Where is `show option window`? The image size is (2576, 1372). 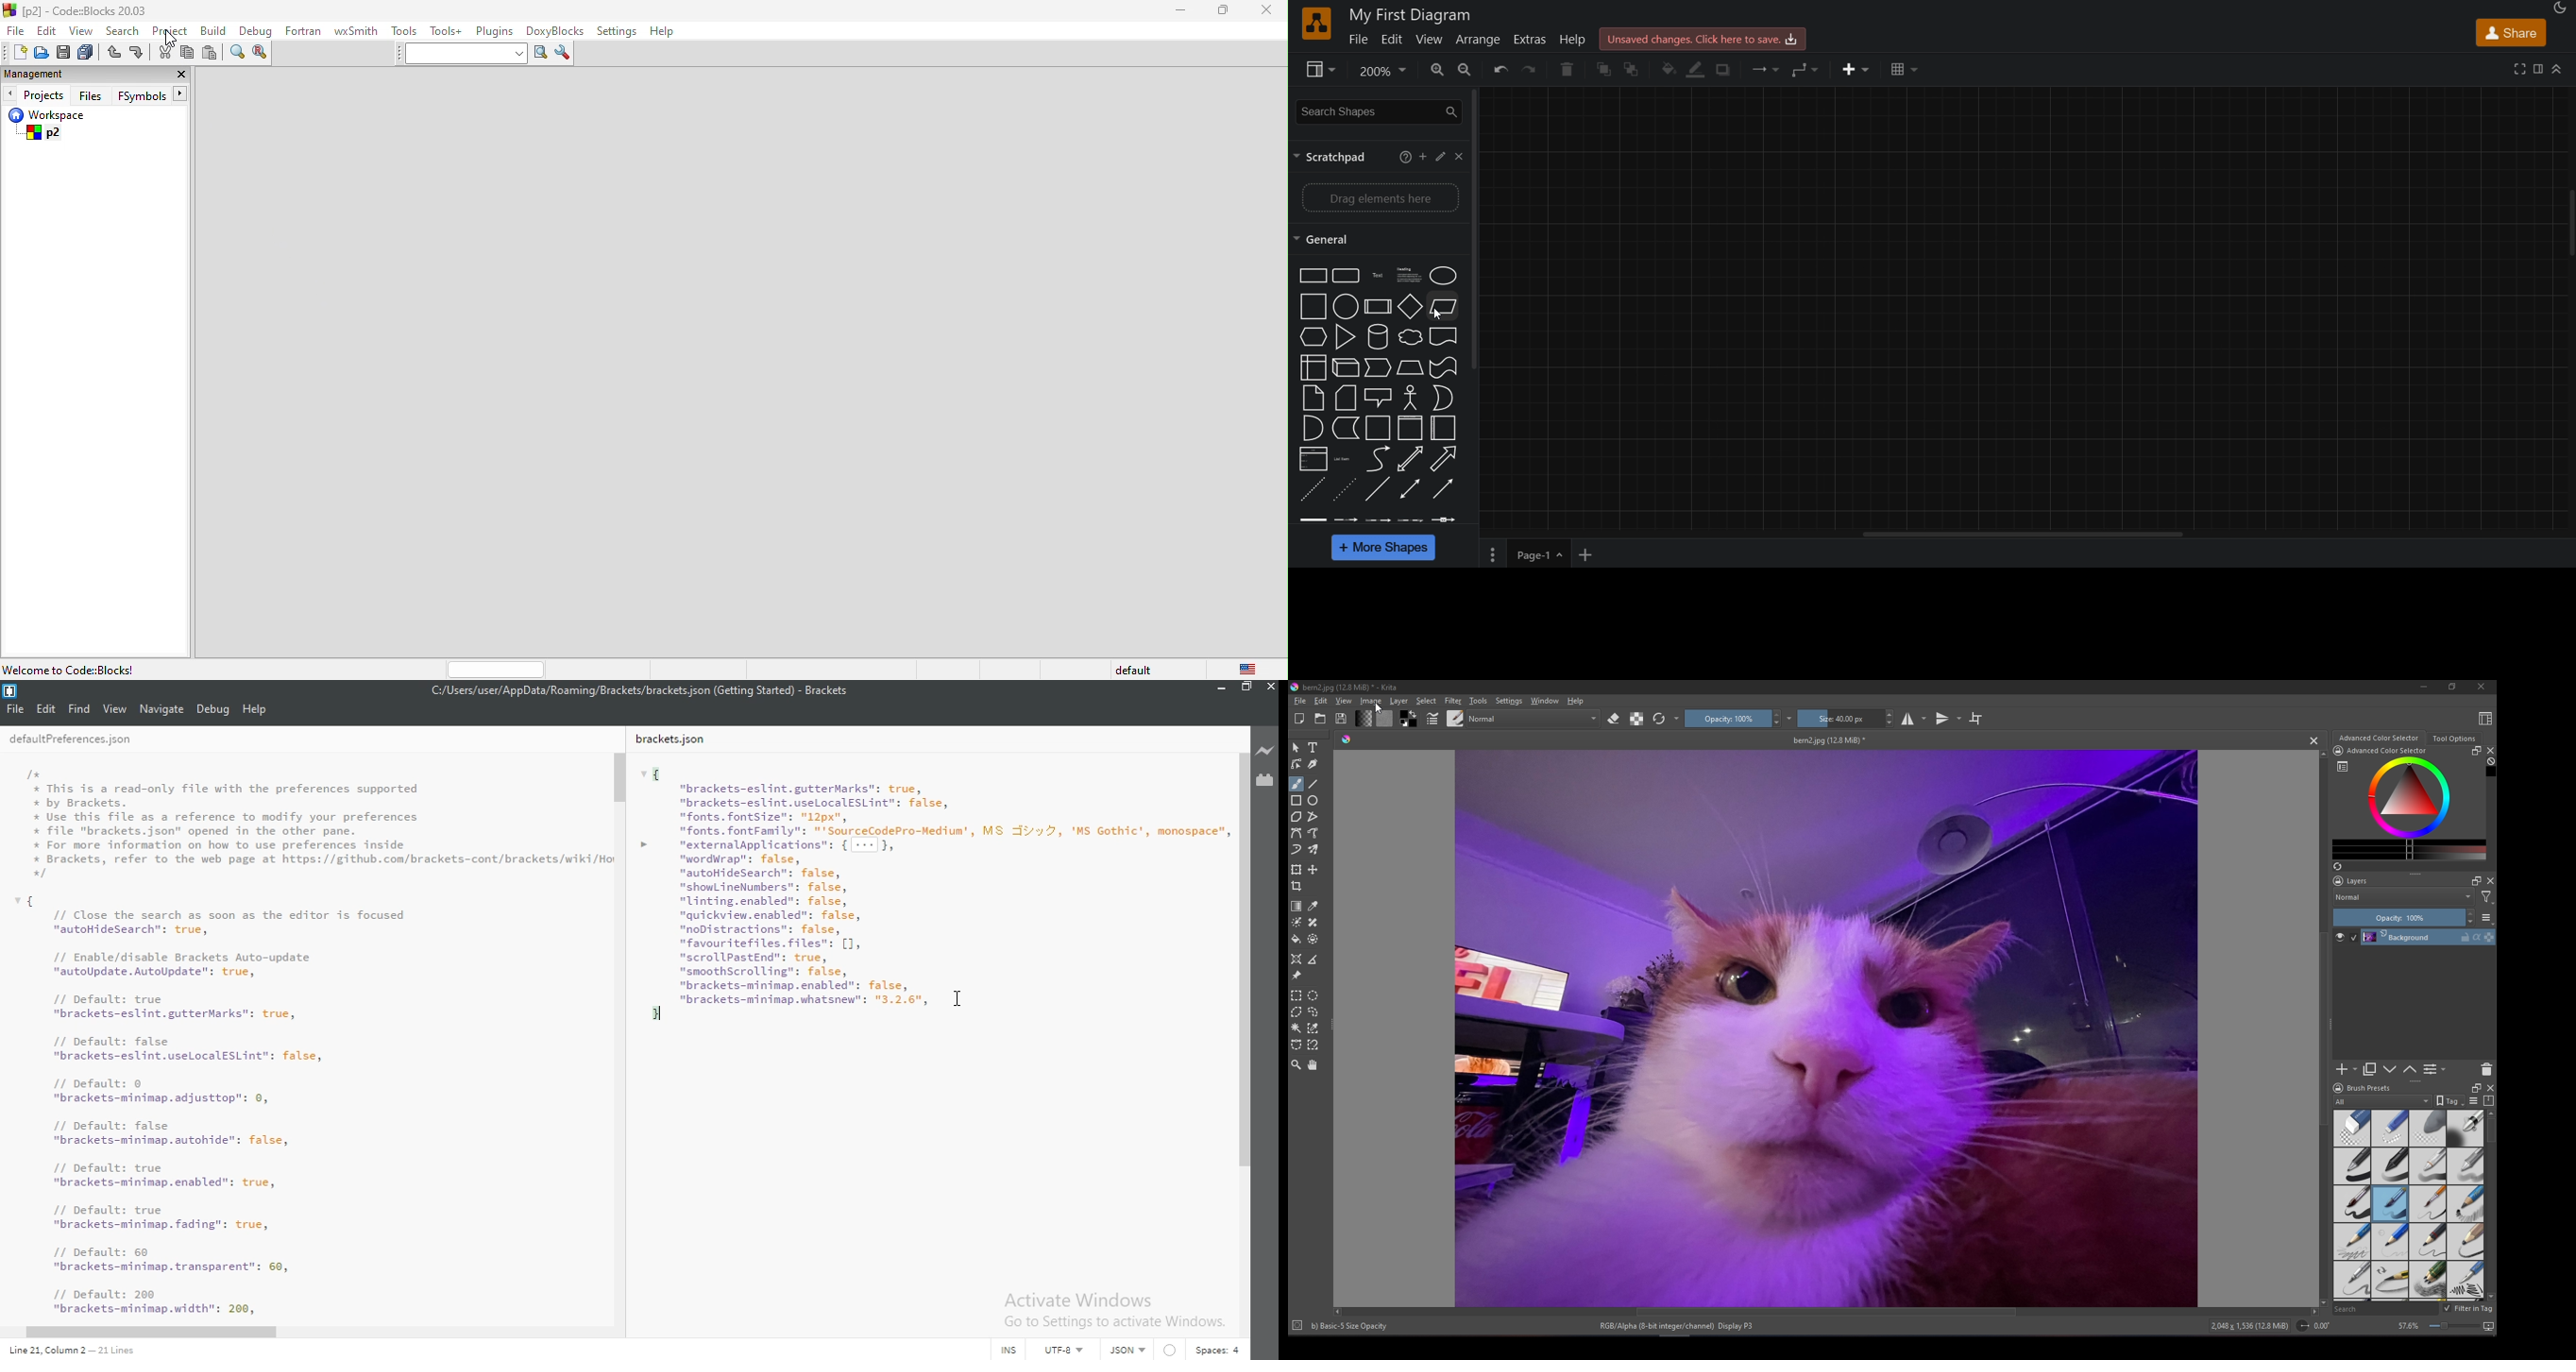
show option window is located at coordinates (565, 54).